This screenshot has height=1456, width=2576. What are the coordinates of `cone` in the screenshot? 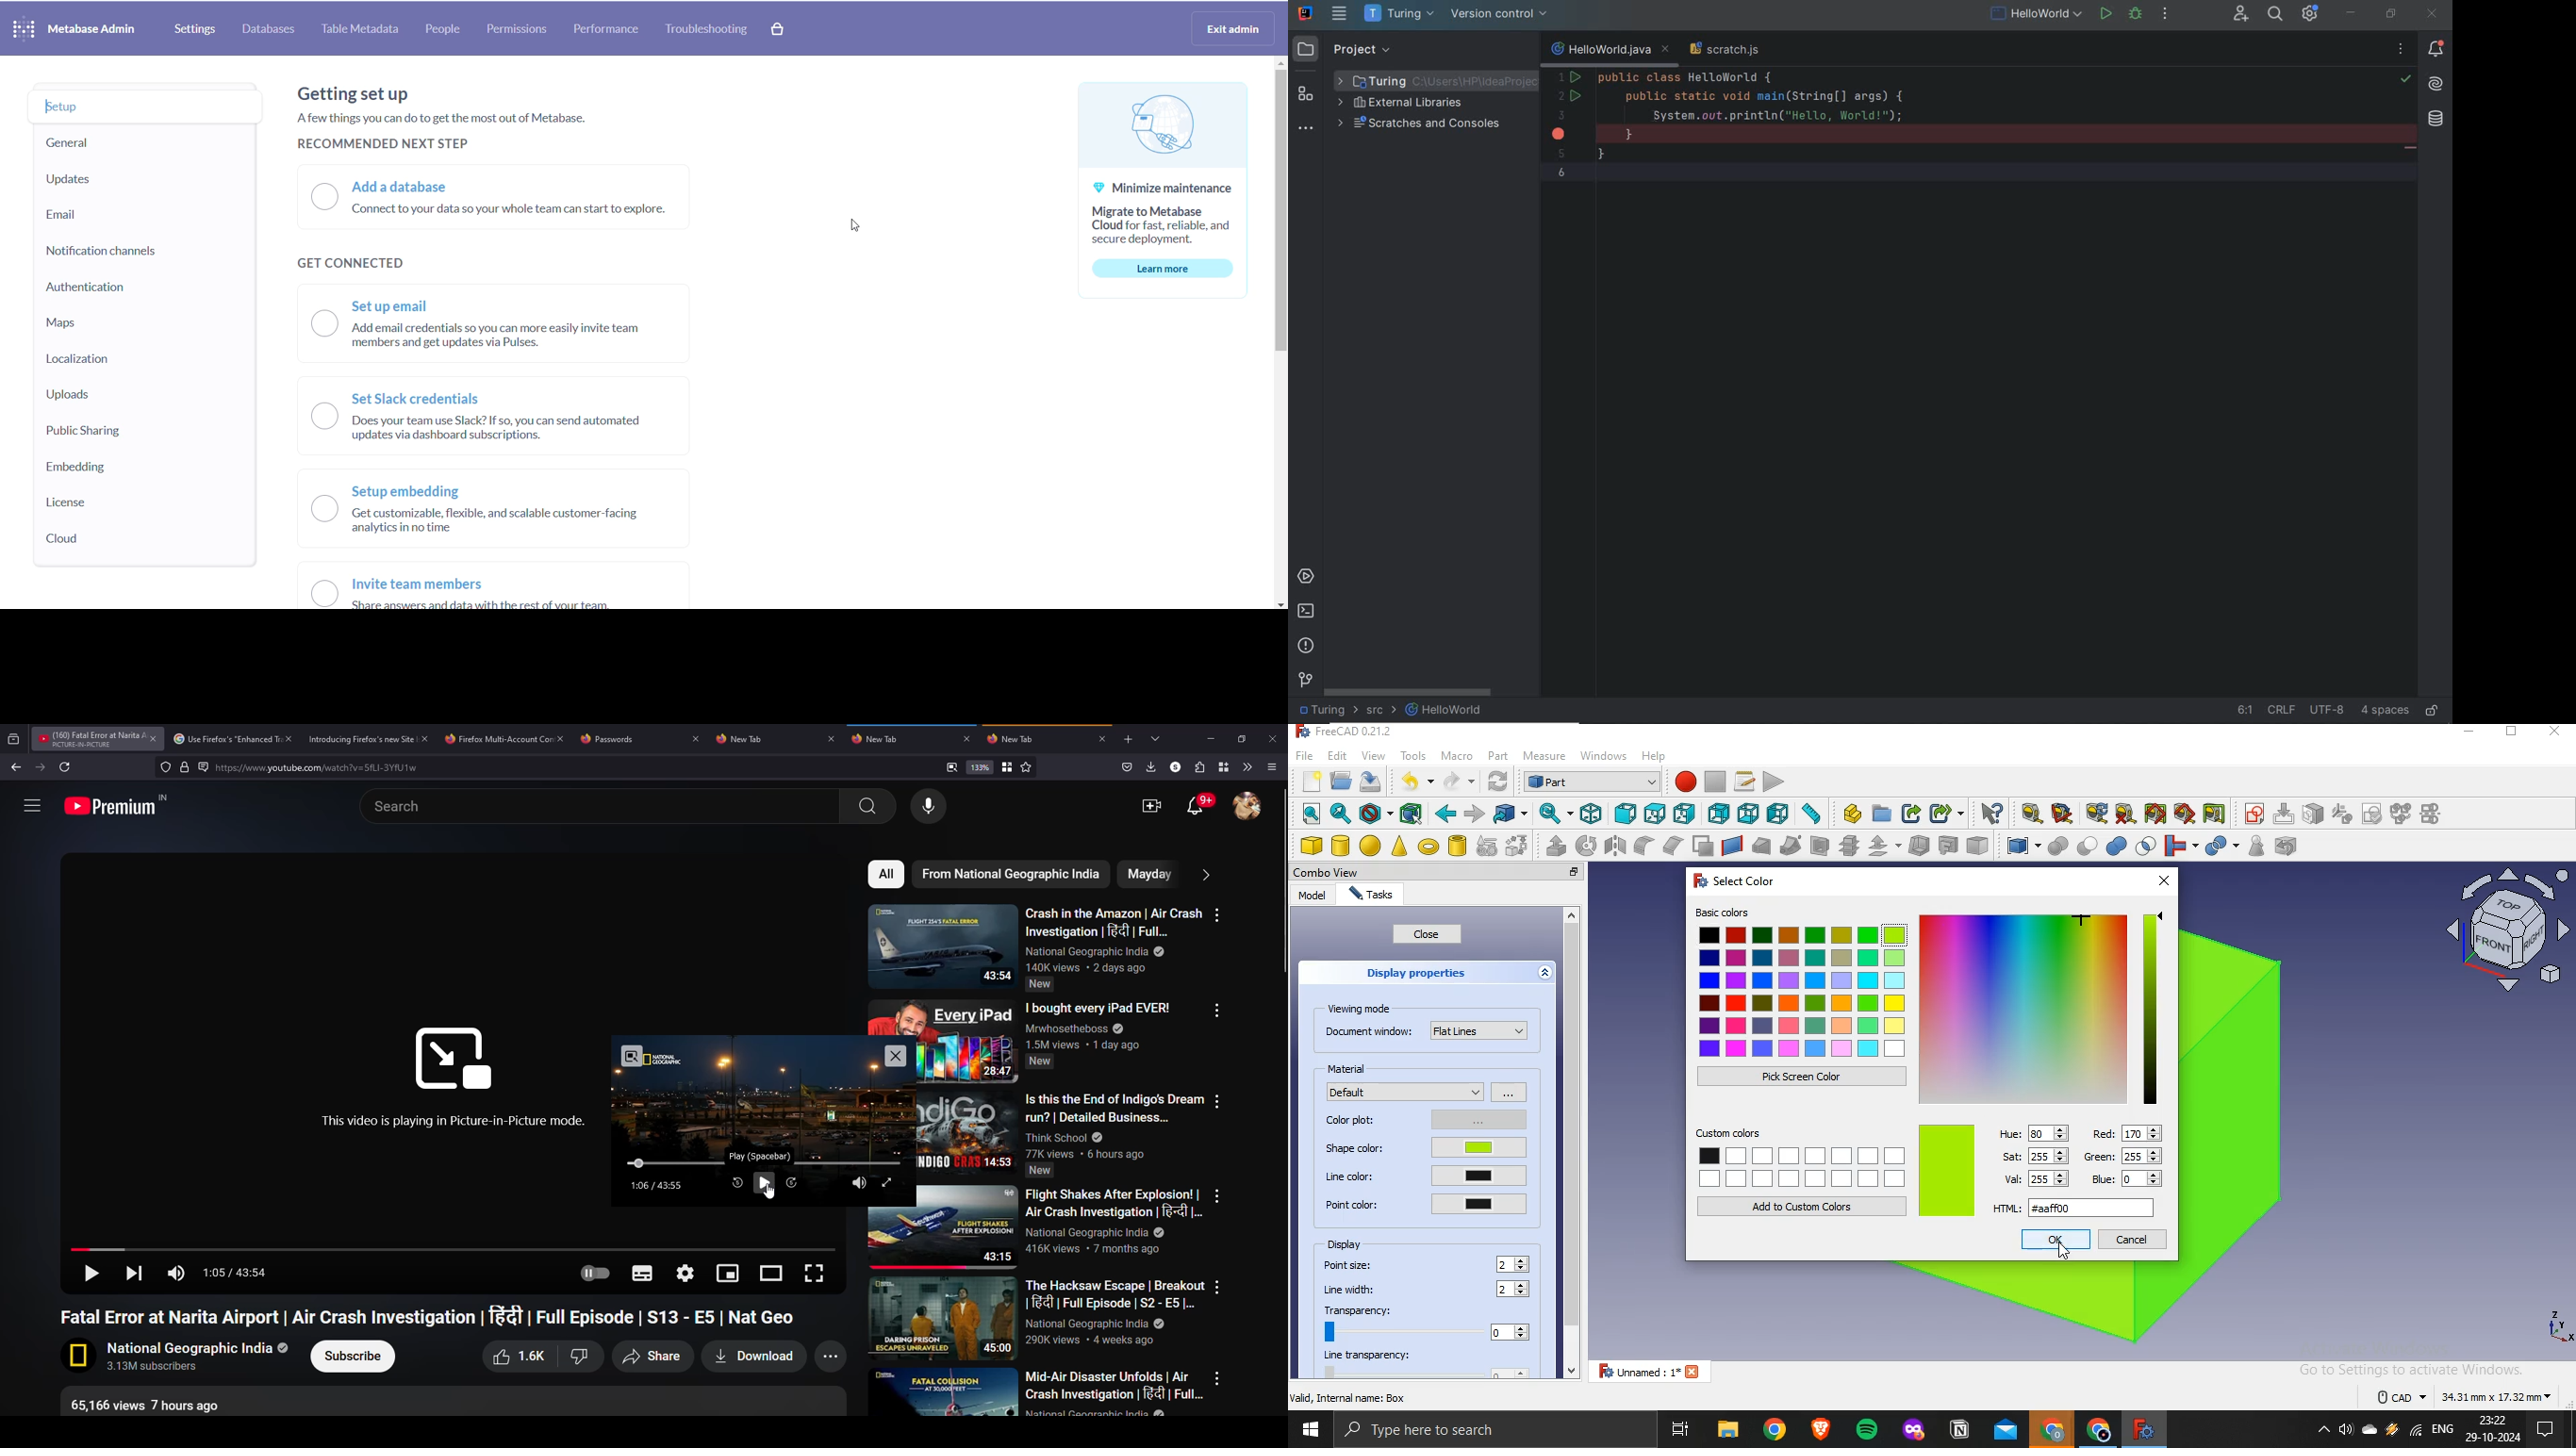 It's located at (1399, 846).